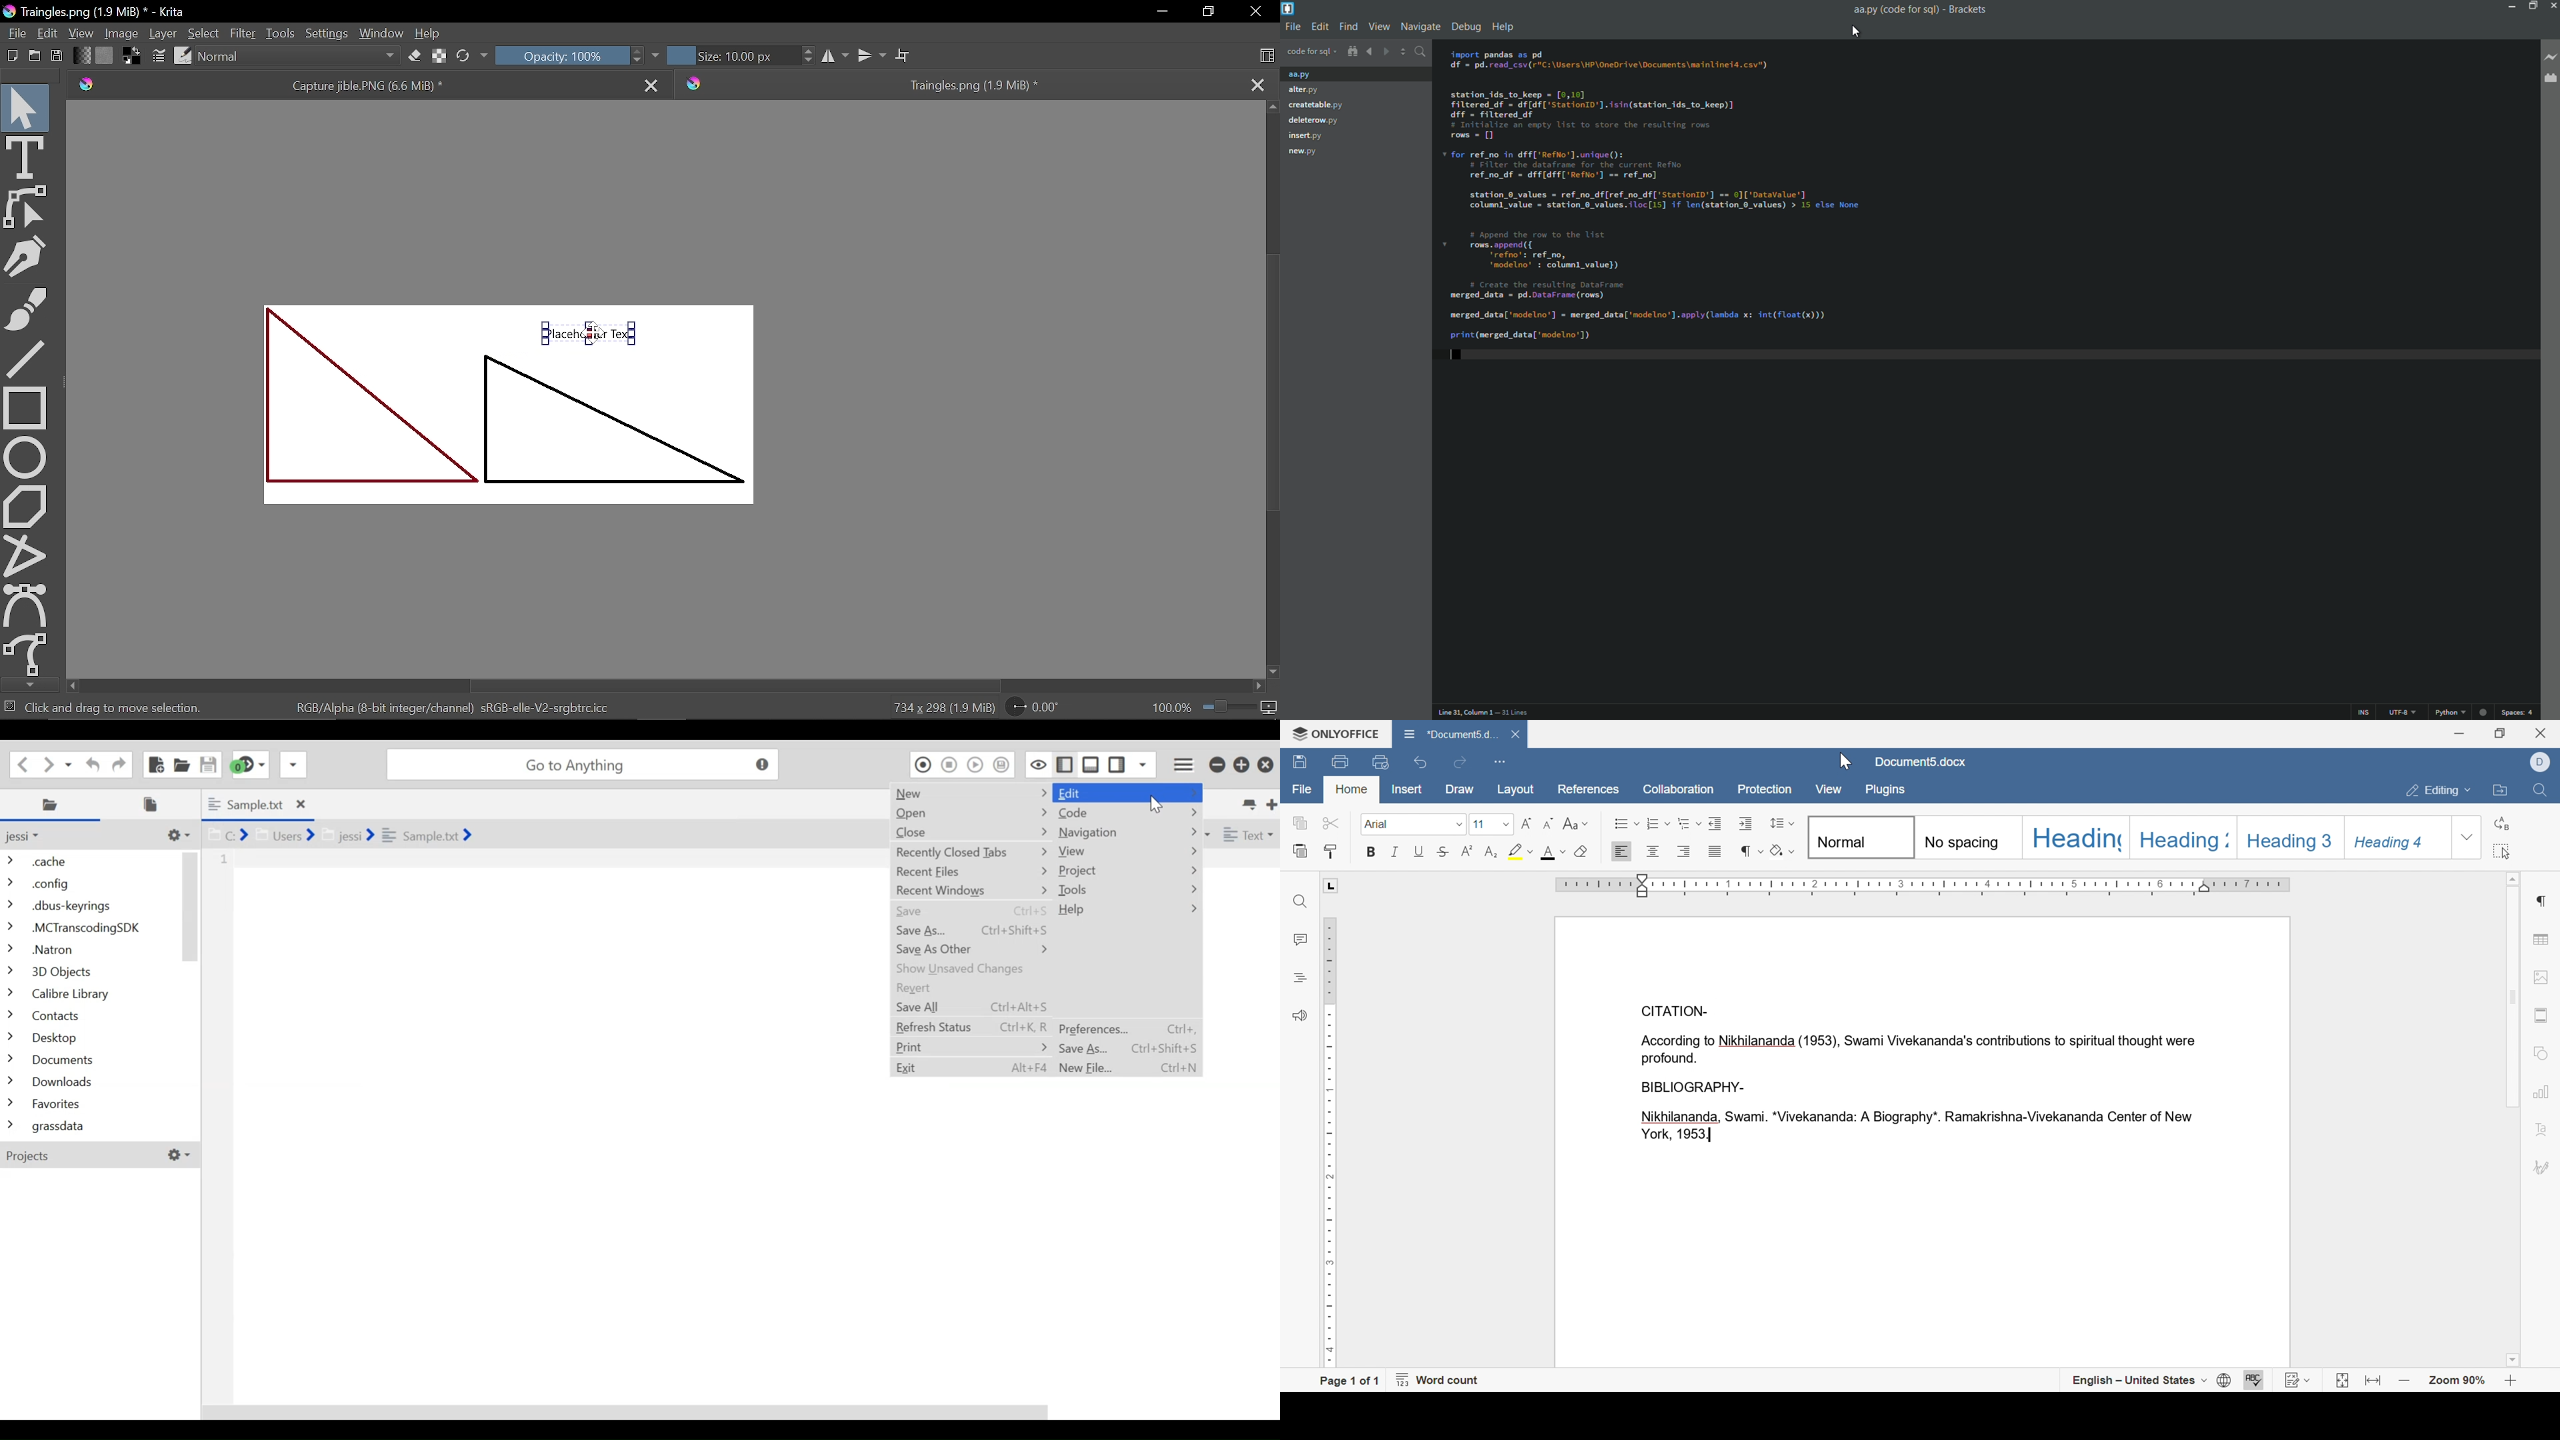  I want to click on Polyline tool, so click(22, 555).